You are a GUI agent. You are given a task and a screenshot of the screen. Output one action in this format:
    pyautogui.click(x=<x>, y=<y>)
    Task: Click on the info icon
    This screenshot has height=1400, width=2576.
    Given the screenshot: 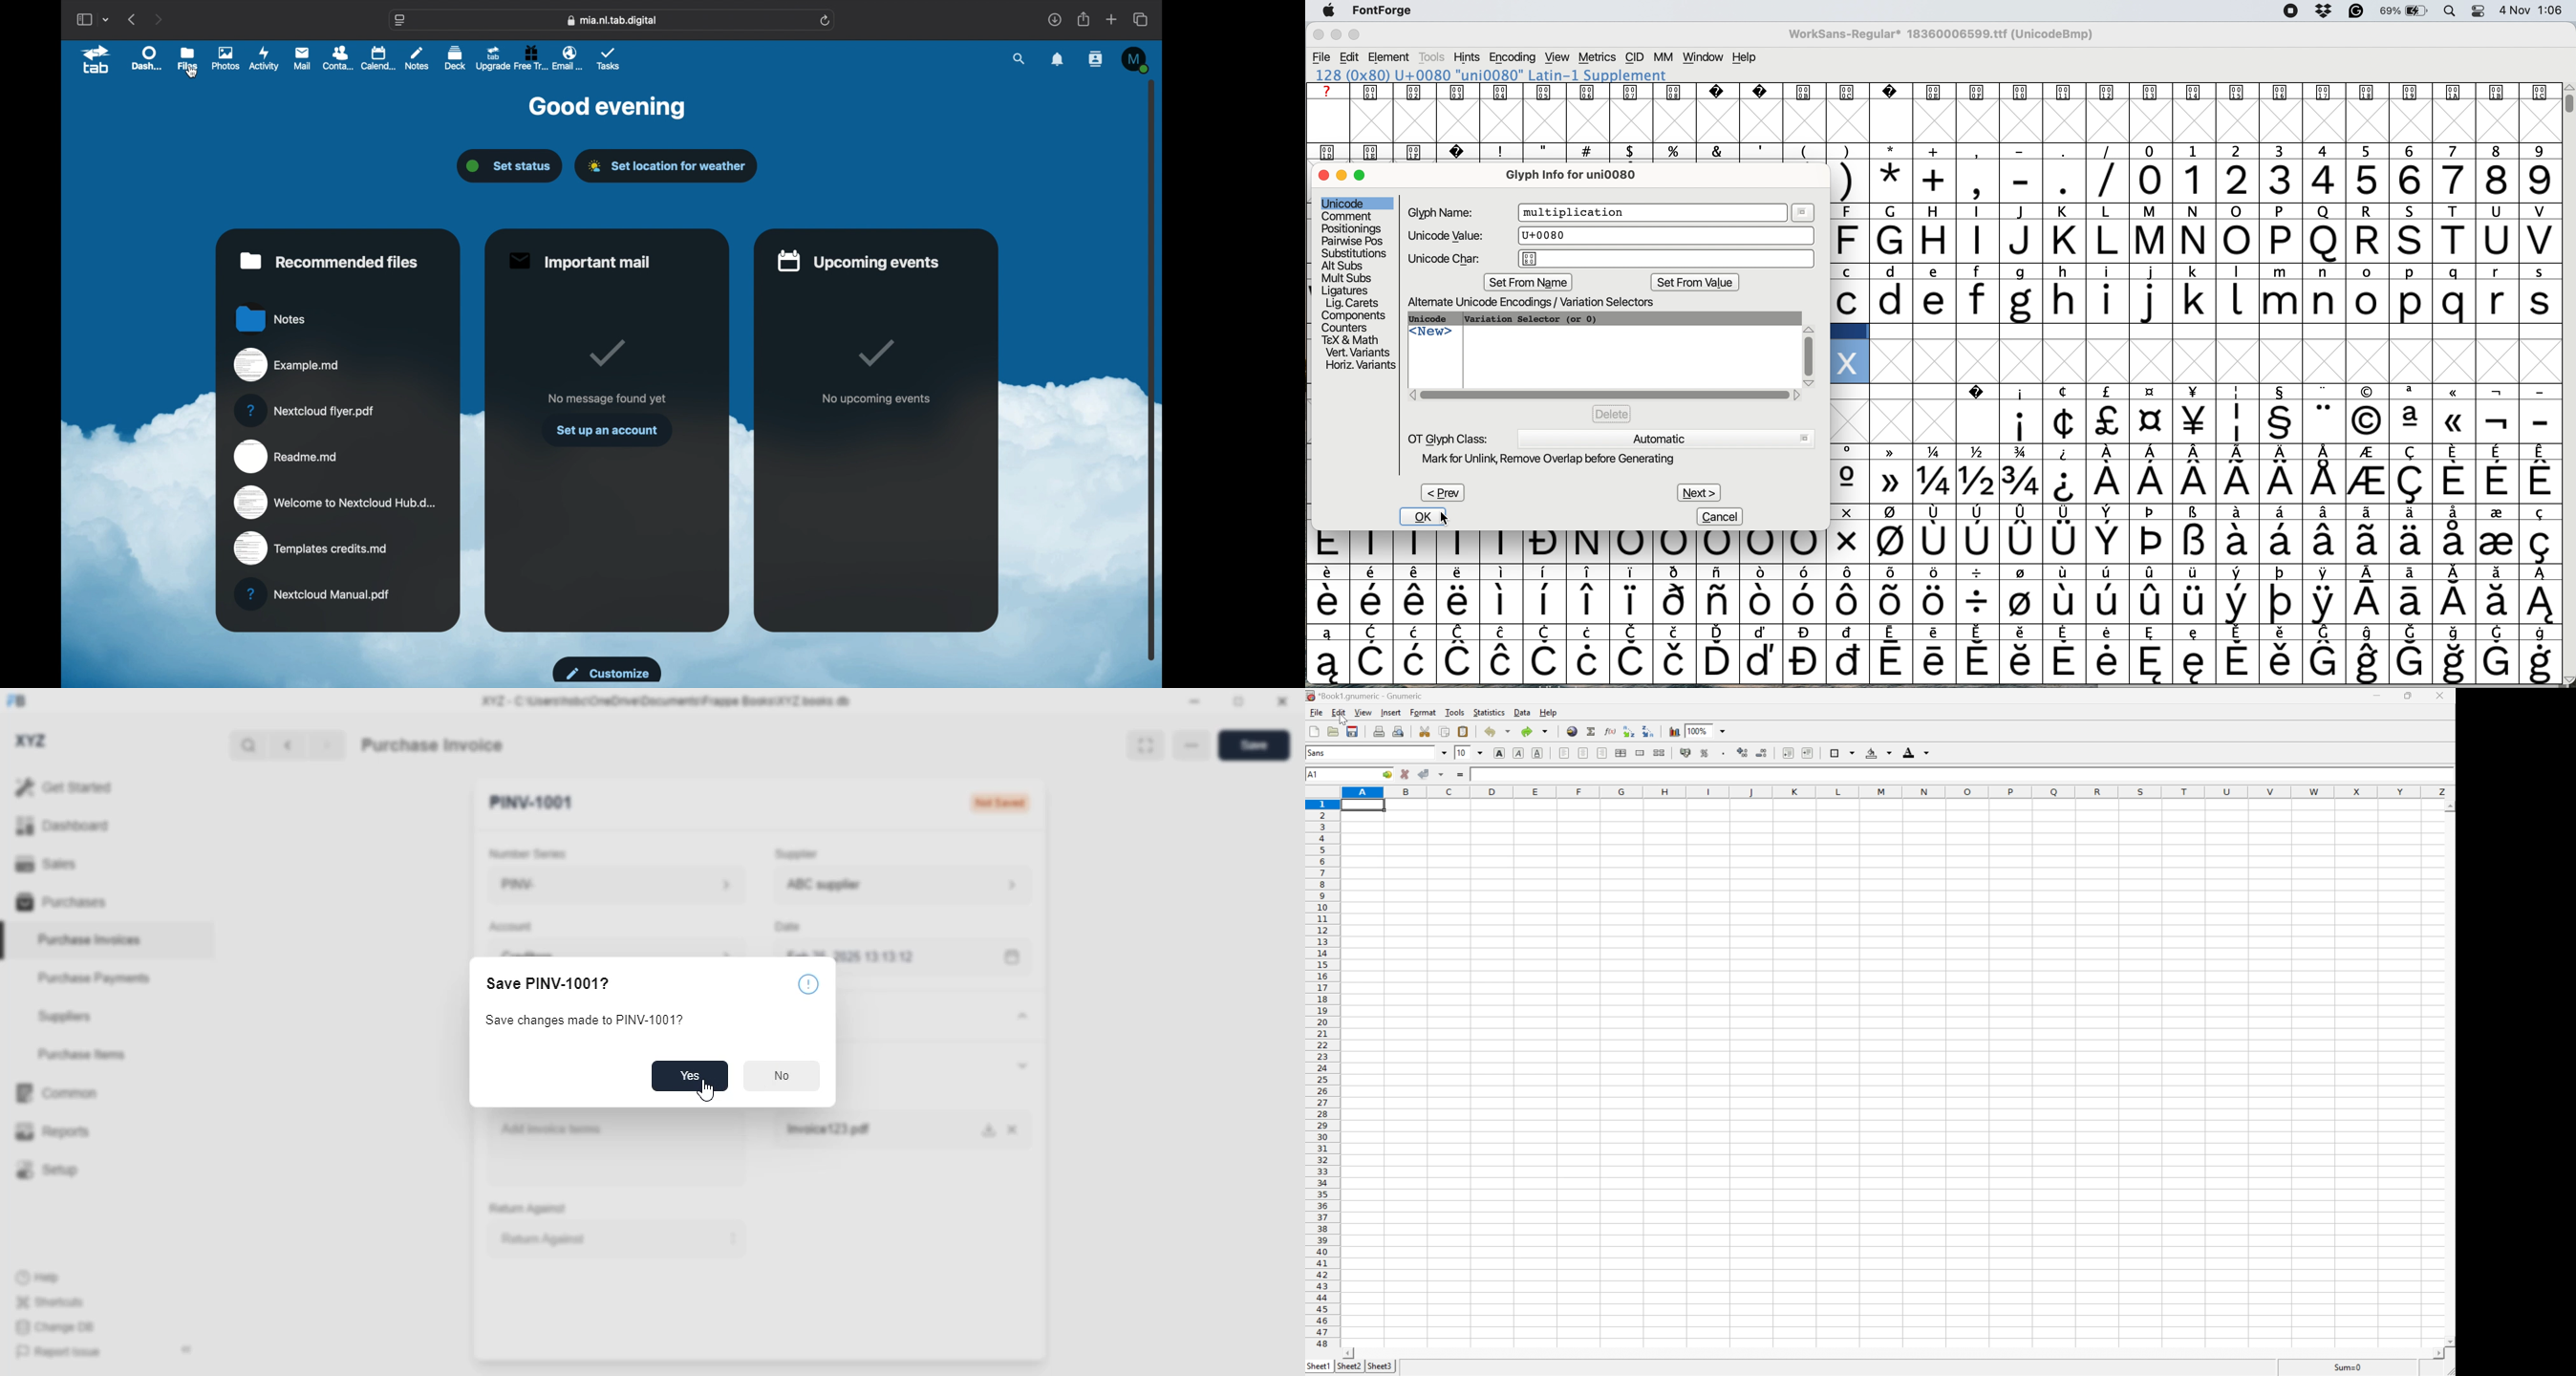 What is the action you would take?
    pyautogui.click(x=809, y=984)
    